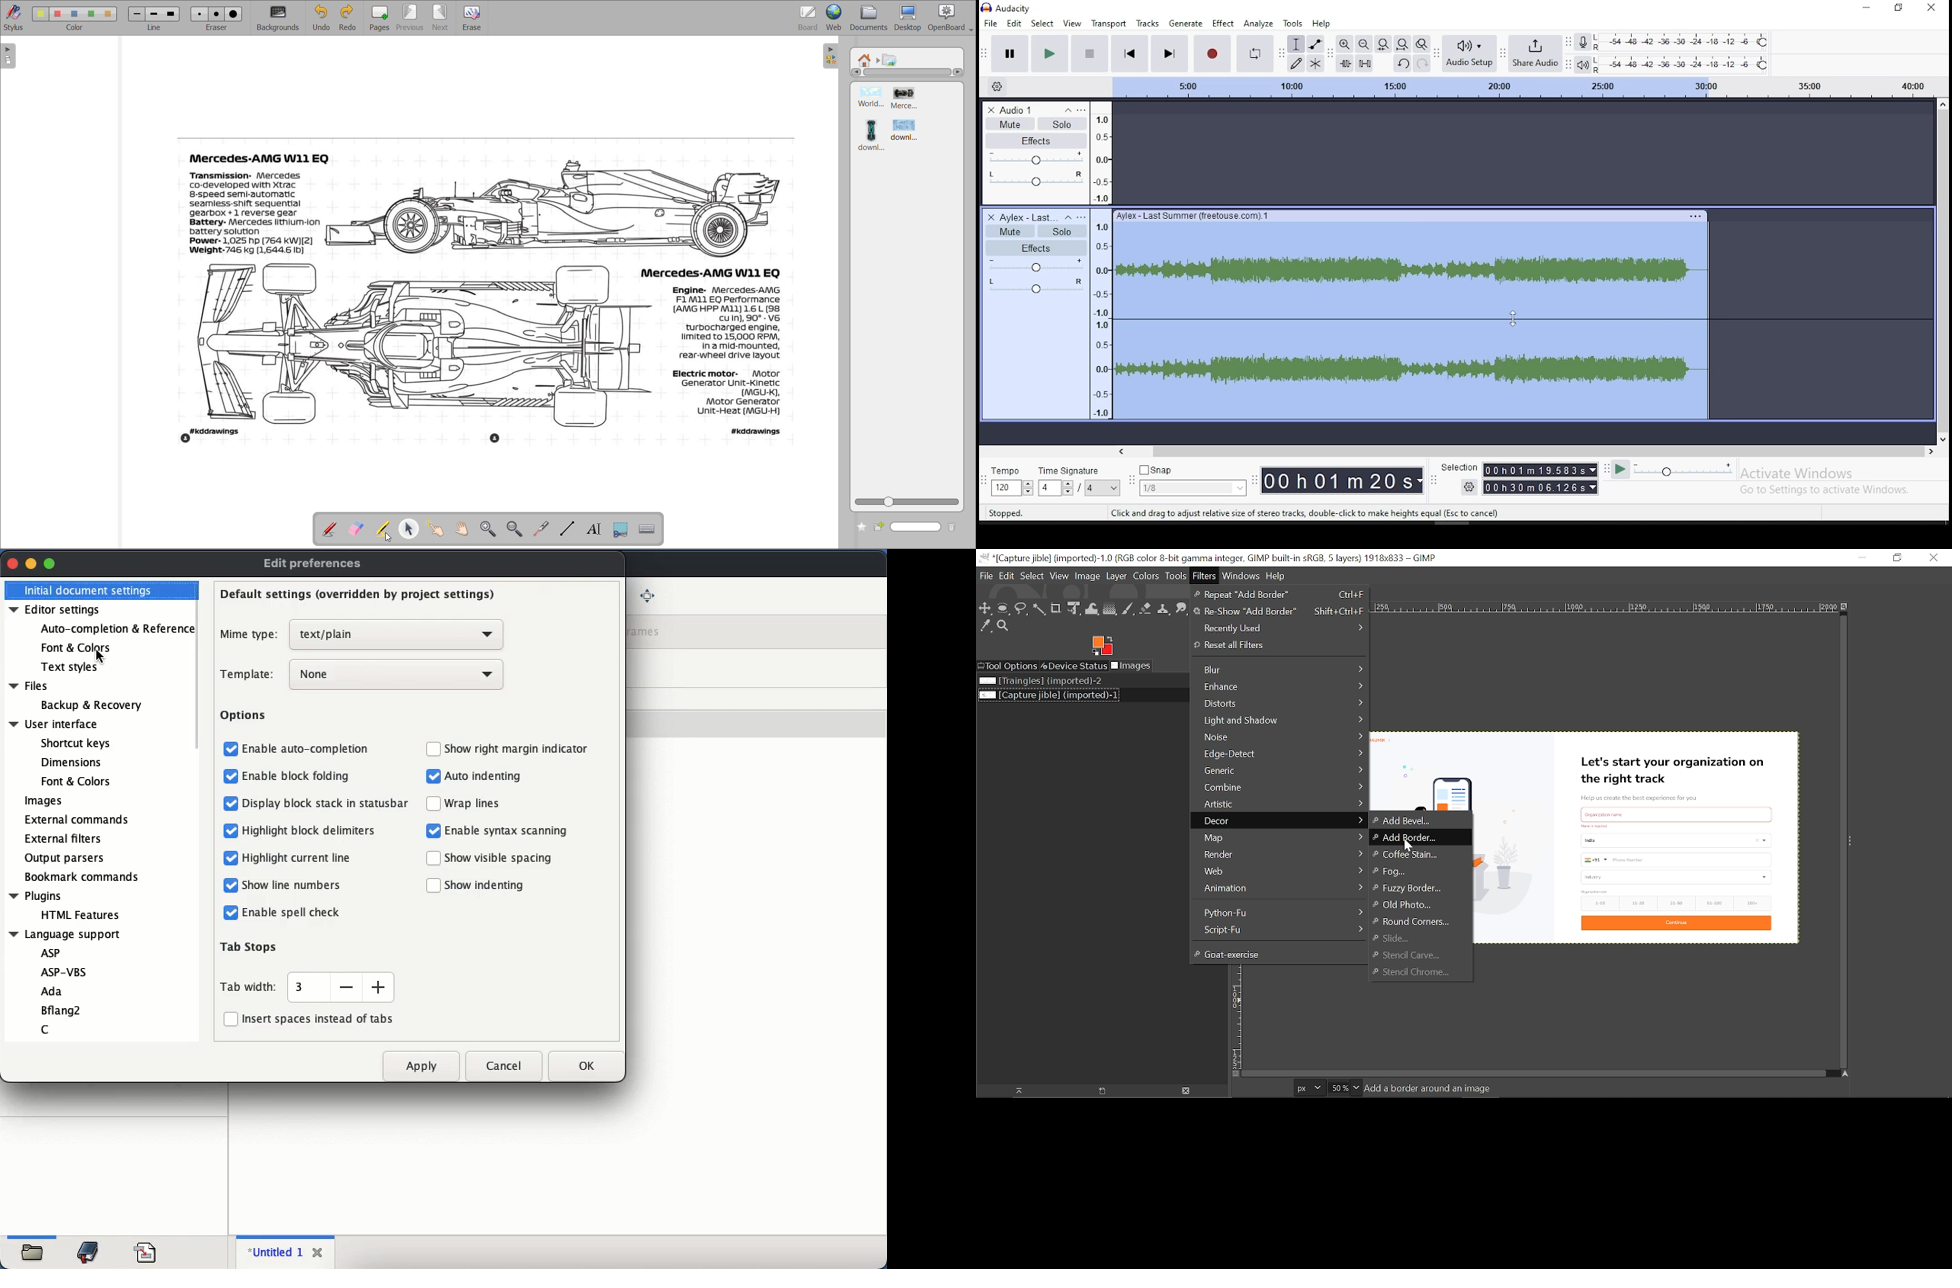  Describe the element at coordinates (1004, 608) in the screenshot. I see `Ellipse select tool` at that location.